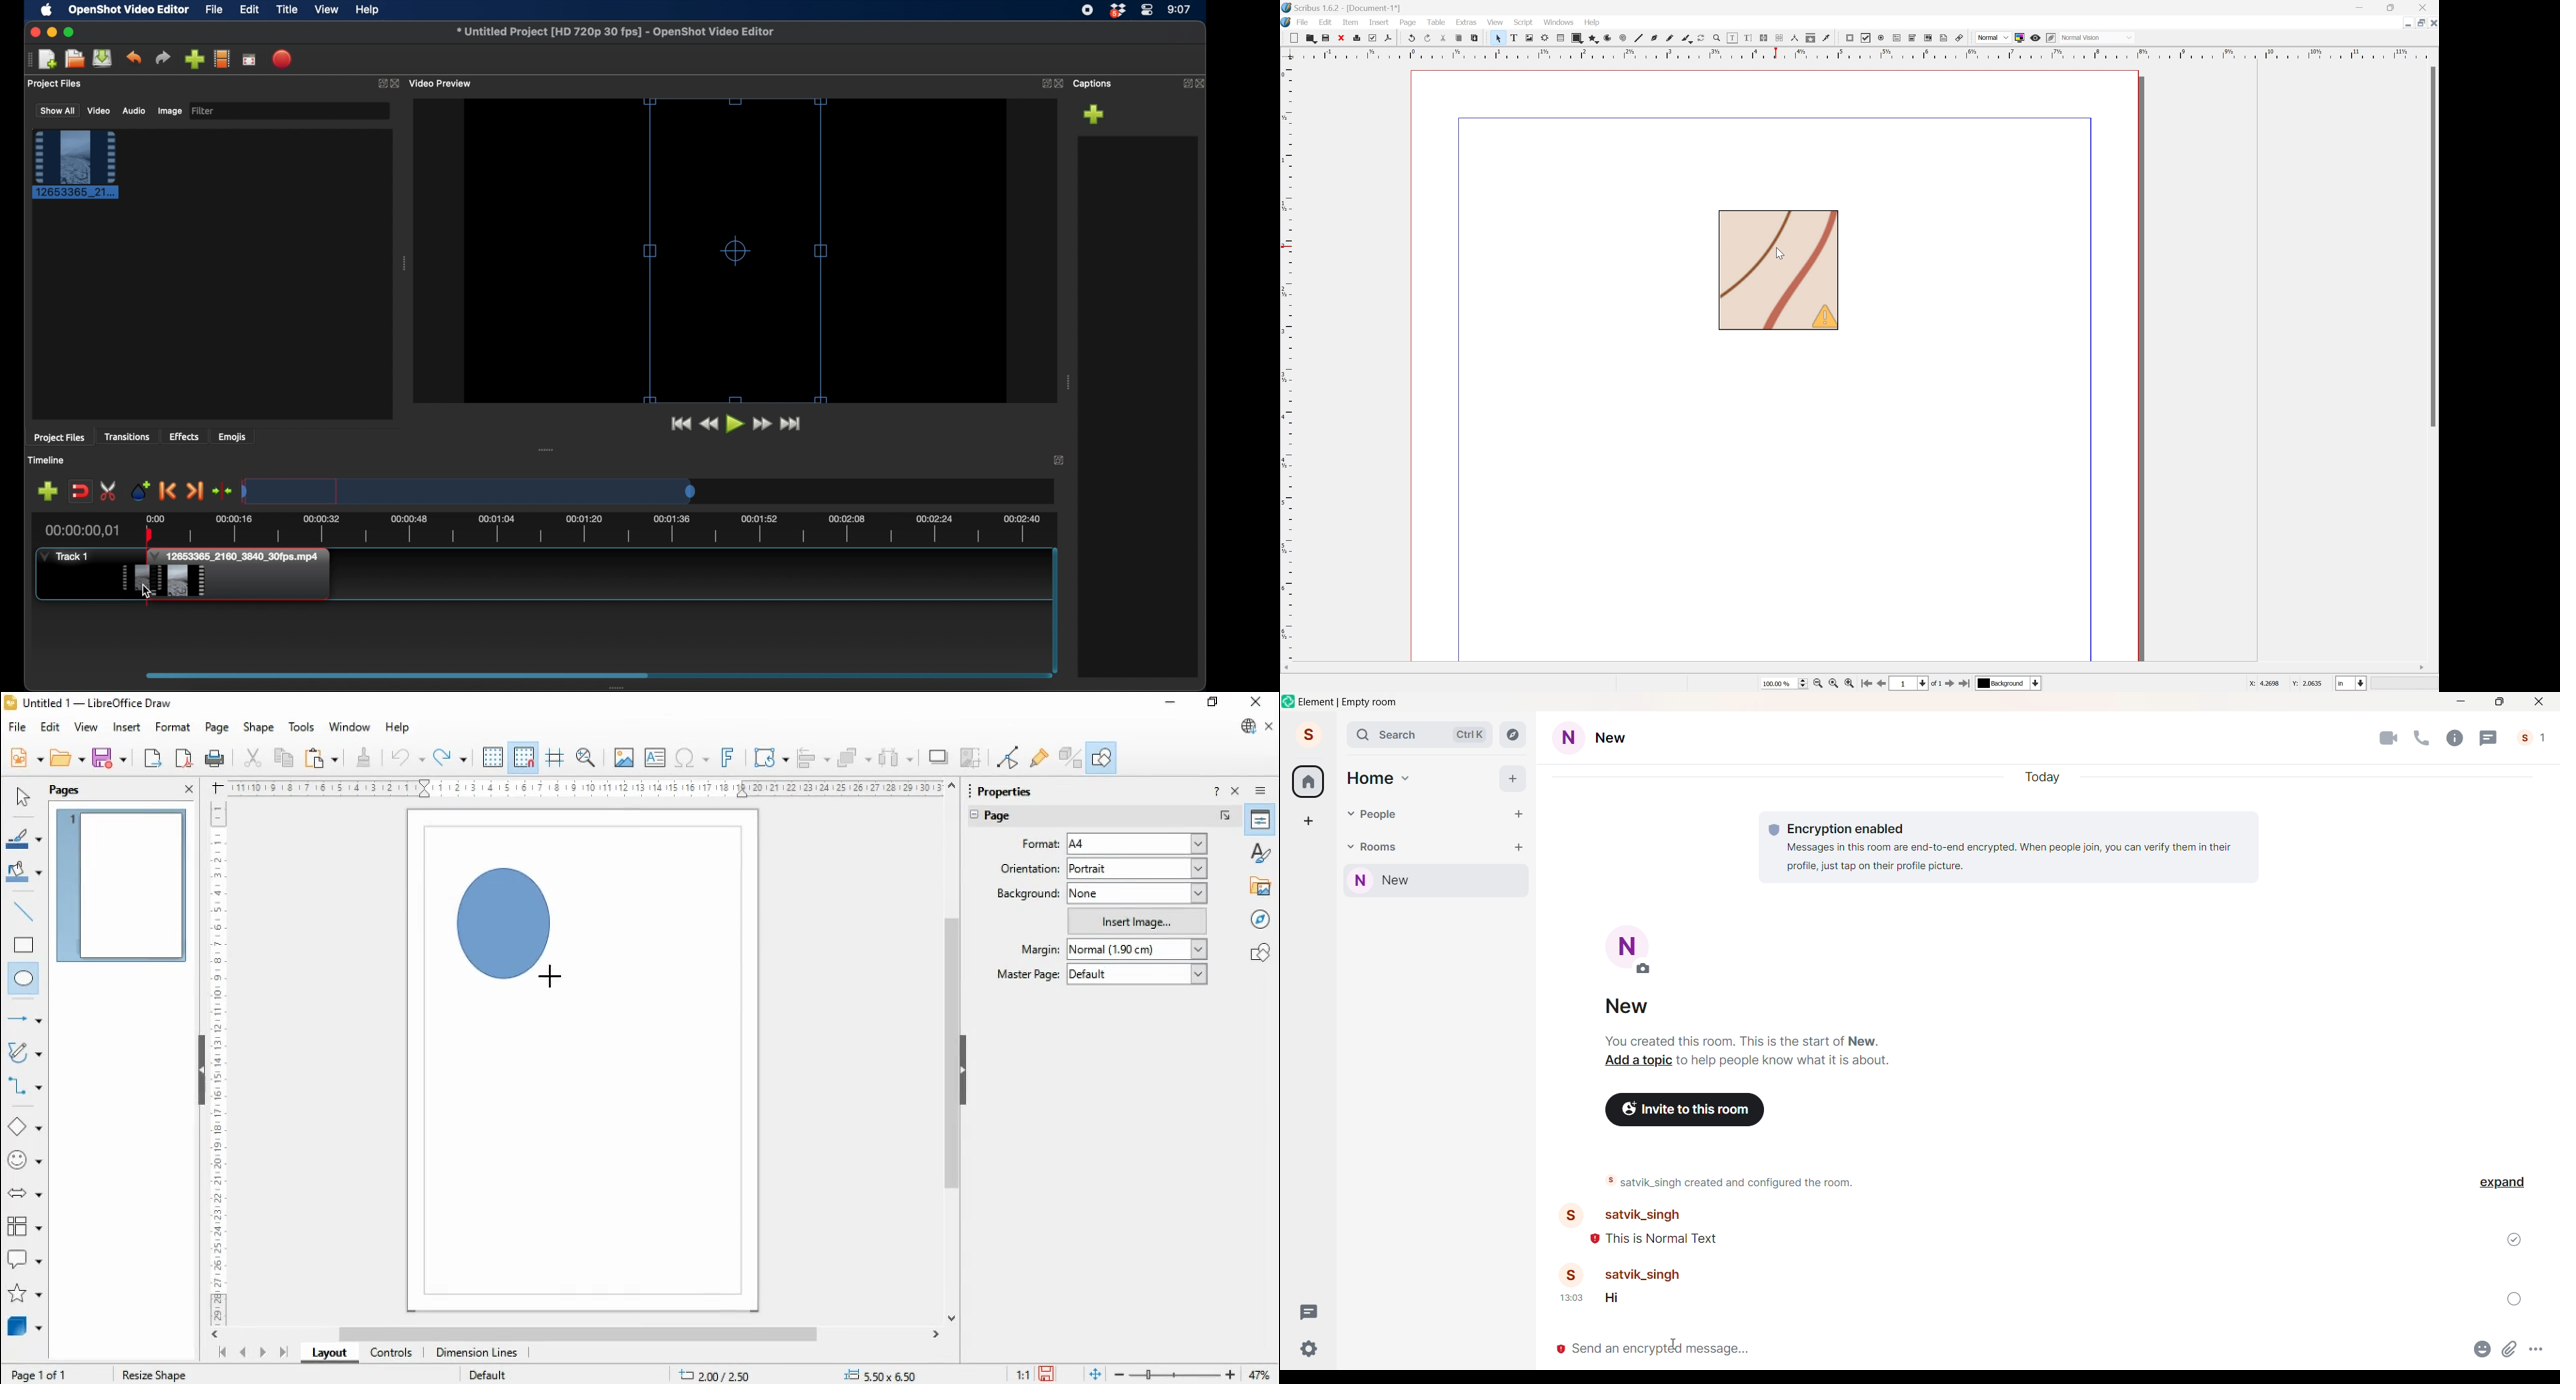 The height and width of the screenshot is (1400, 2576). Describe the element at coordinates (2511, 1353) in the screenshot. I see `Attachments` at that location.